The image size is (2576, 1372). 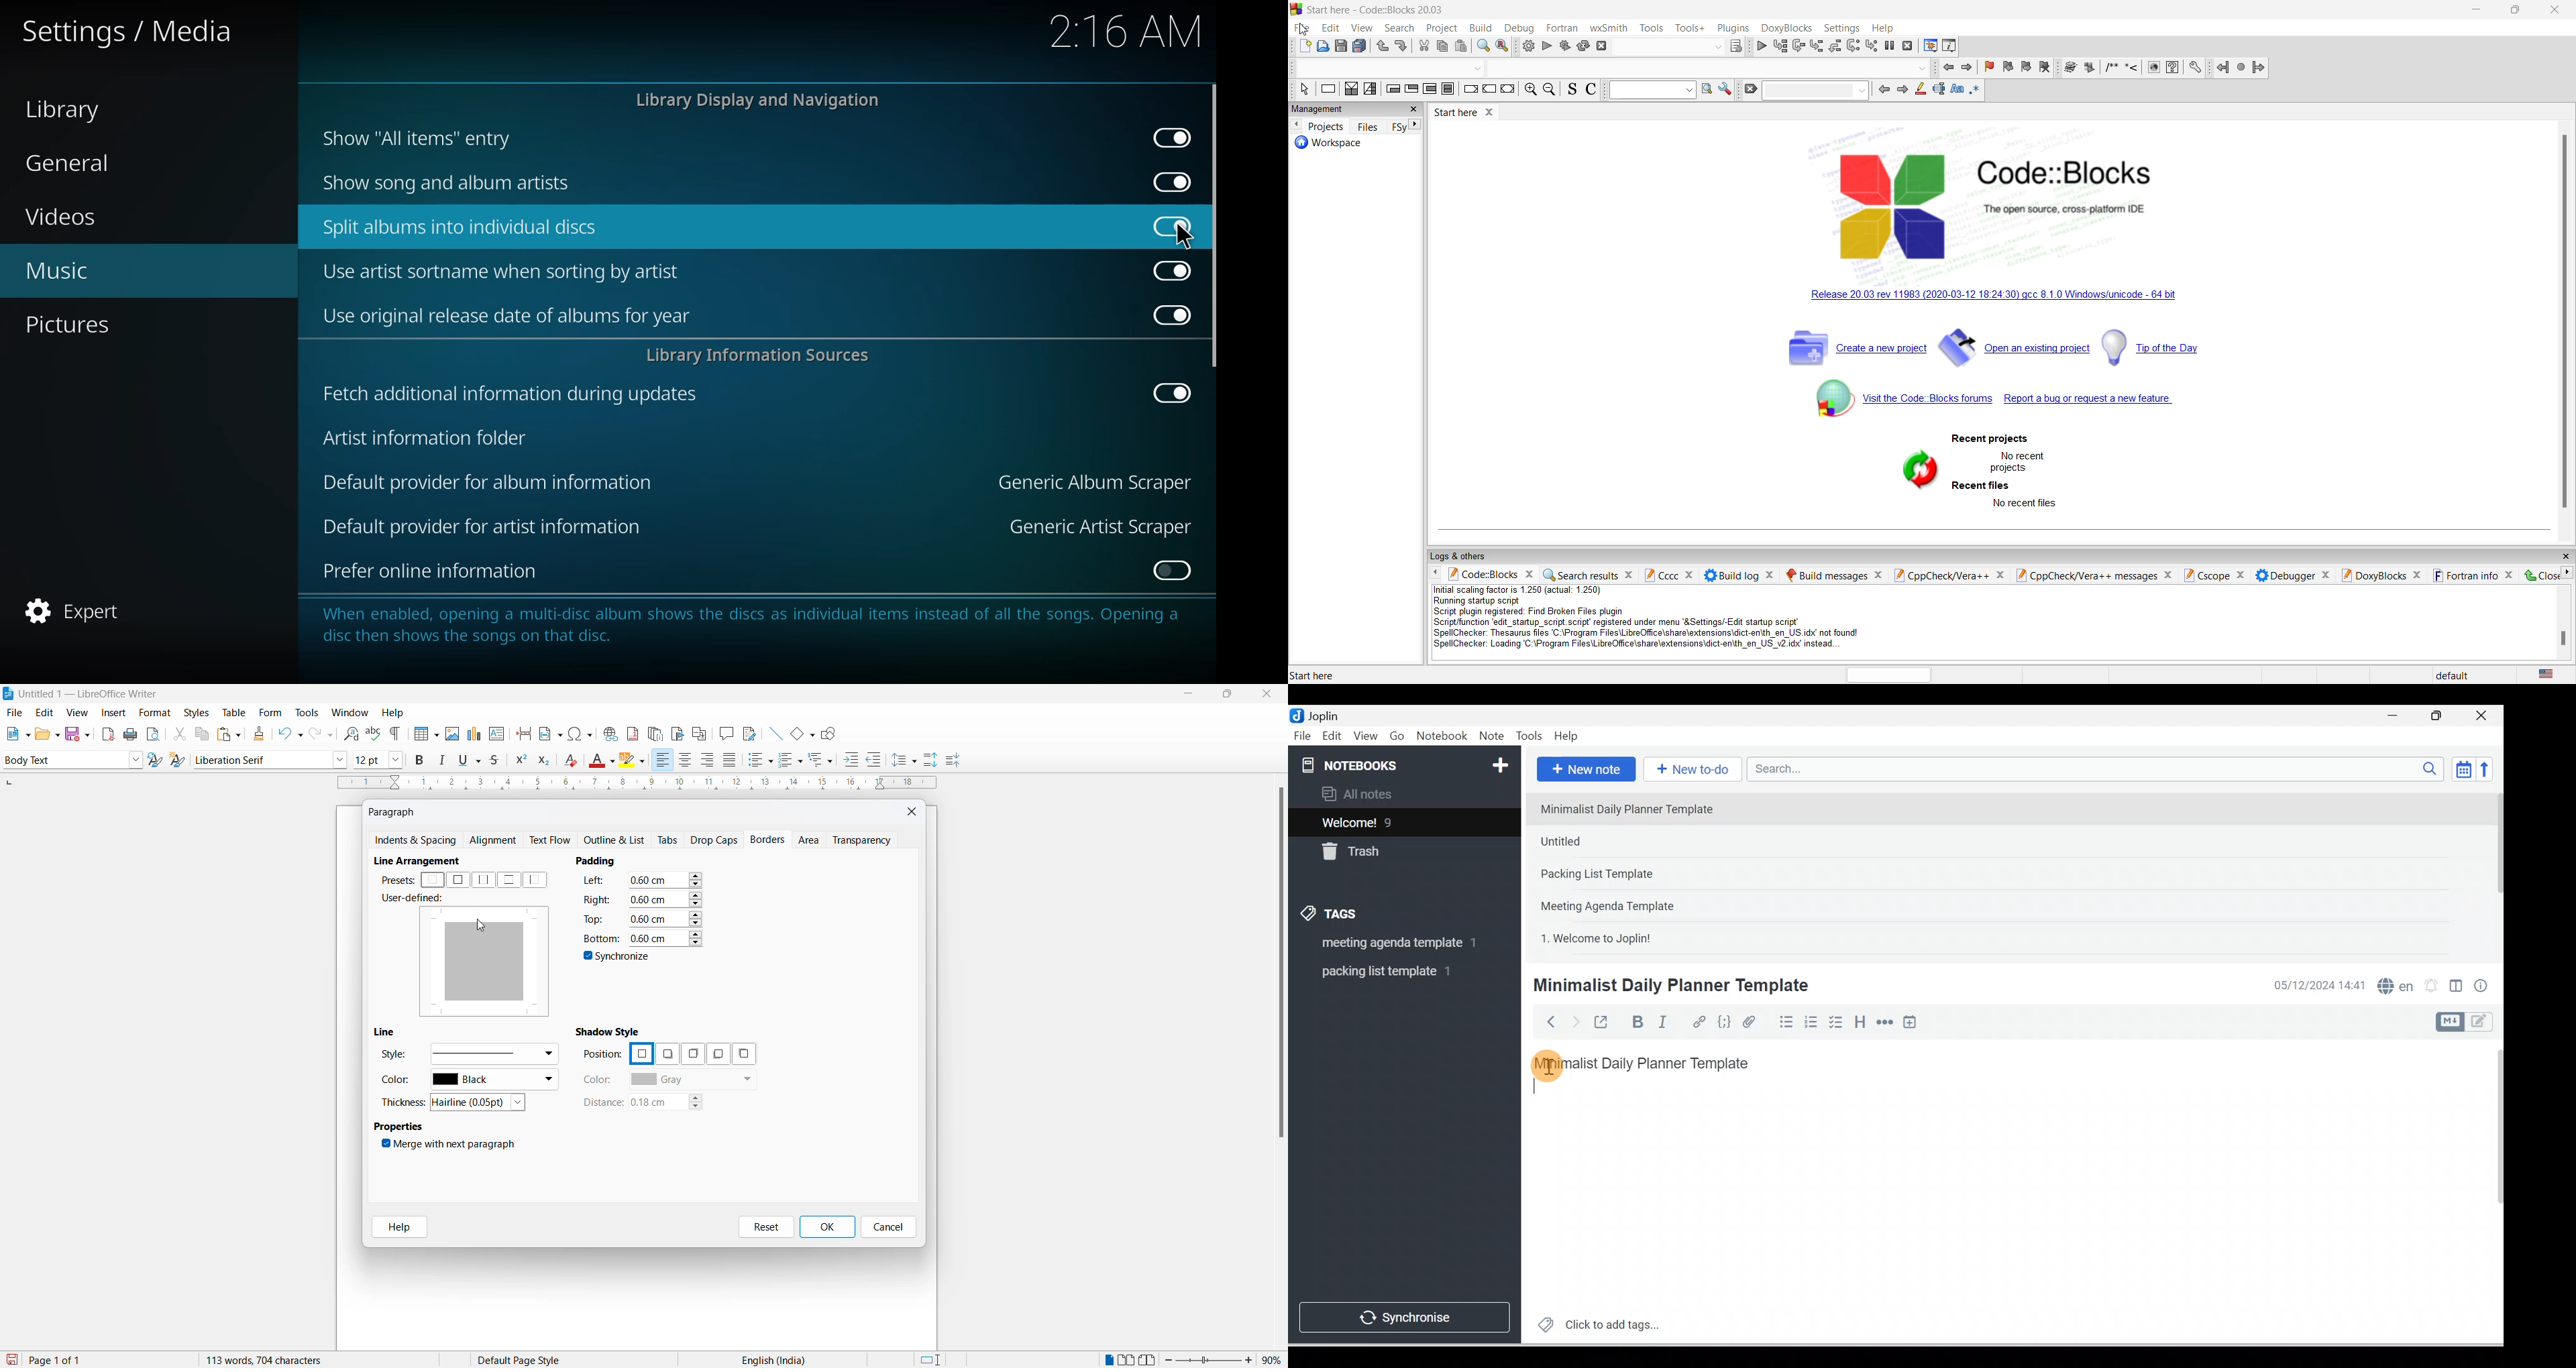 What do you see at coordinates (1583, 46) in the screenshot?
I see `rebuild` at bounding box center [1583, 46].